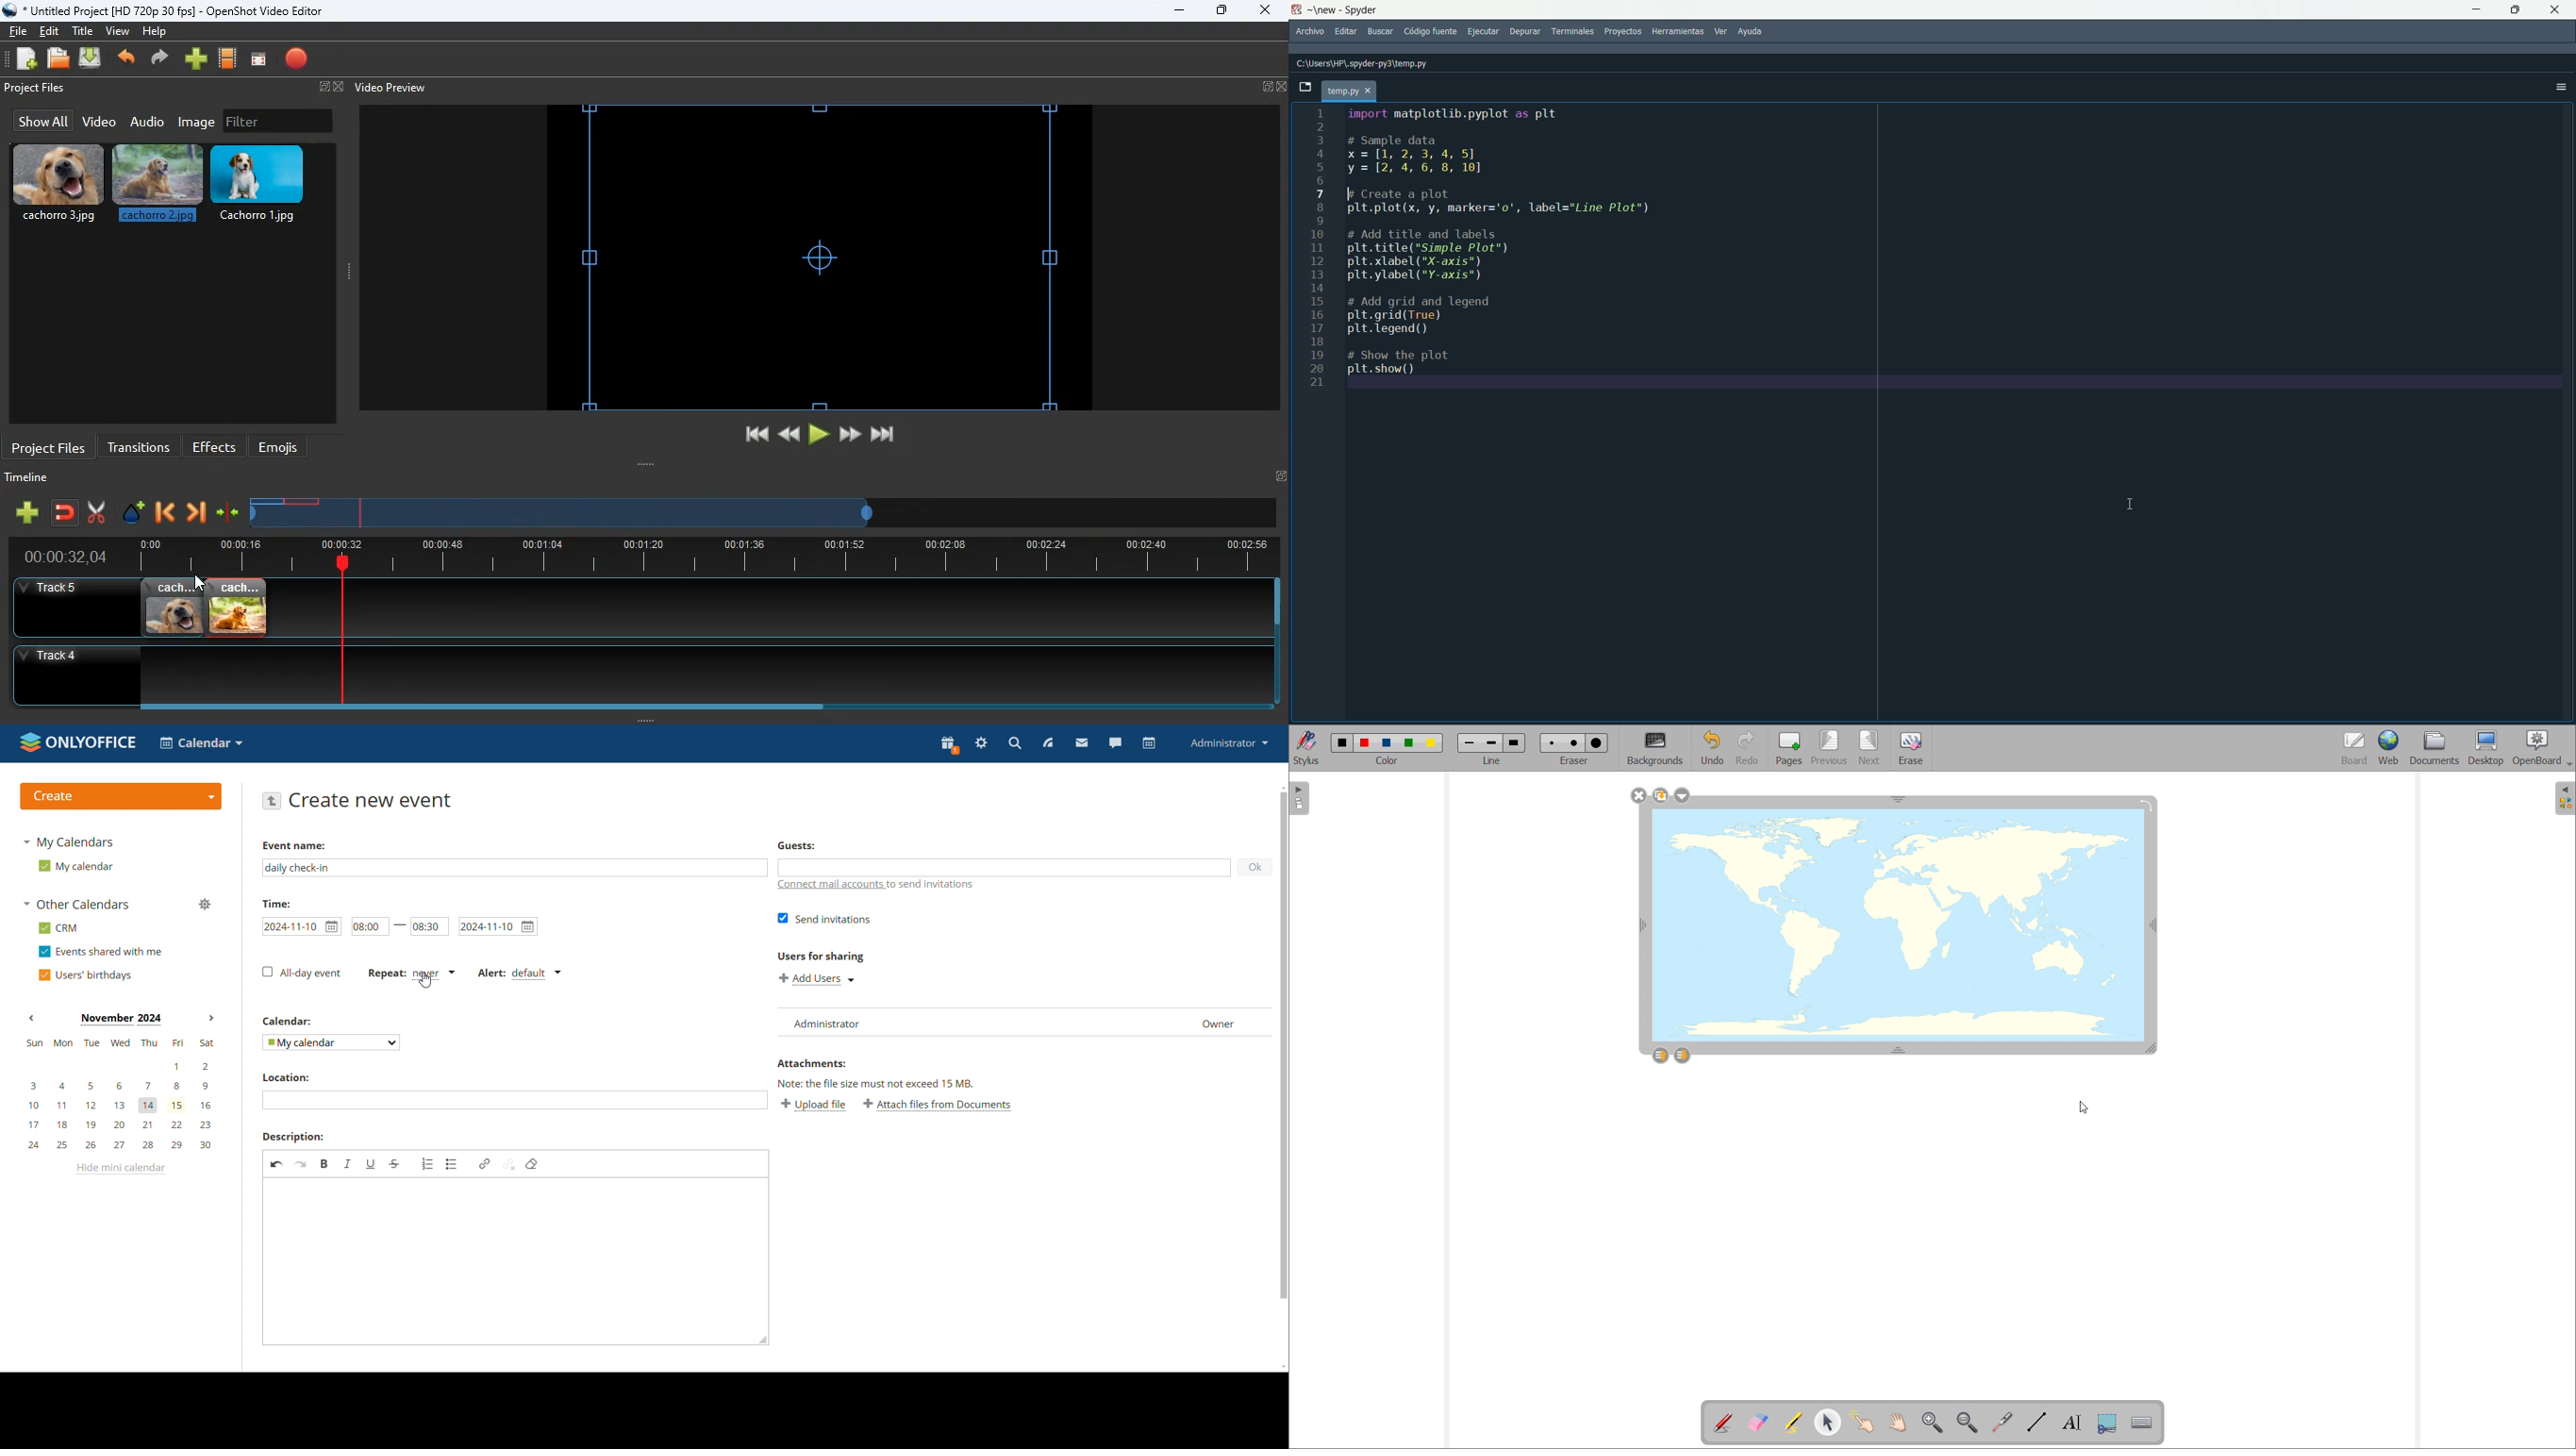  I want to click on editar, so click(1345, 32).